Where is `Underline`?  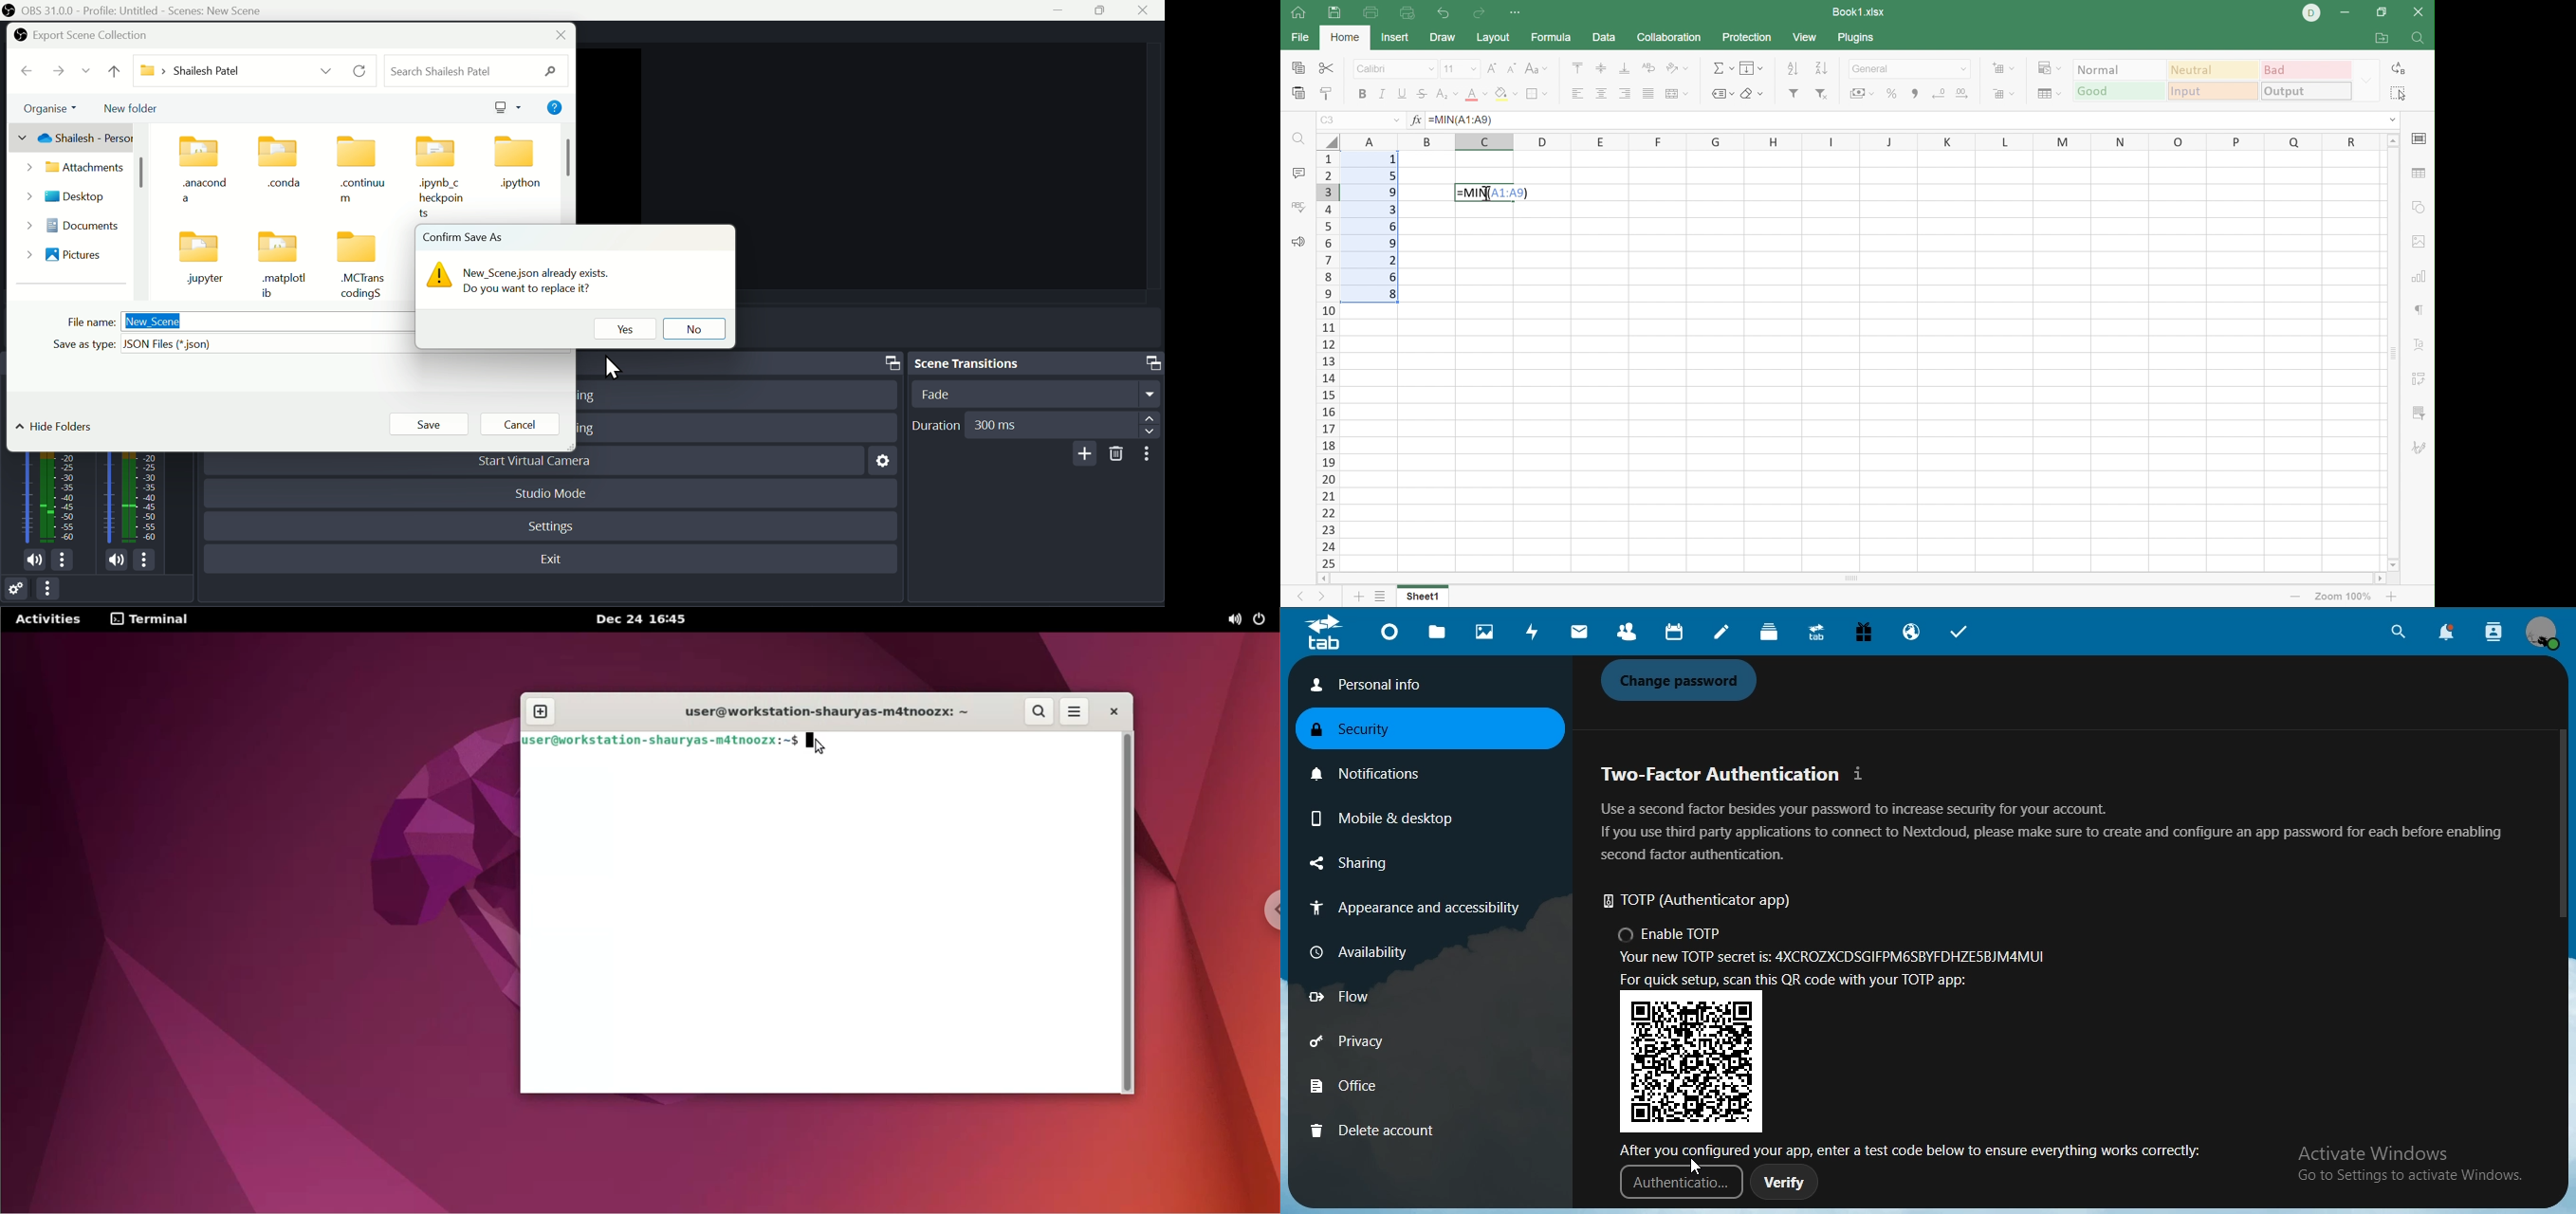 Underline is located at coordinates (1403, 95).